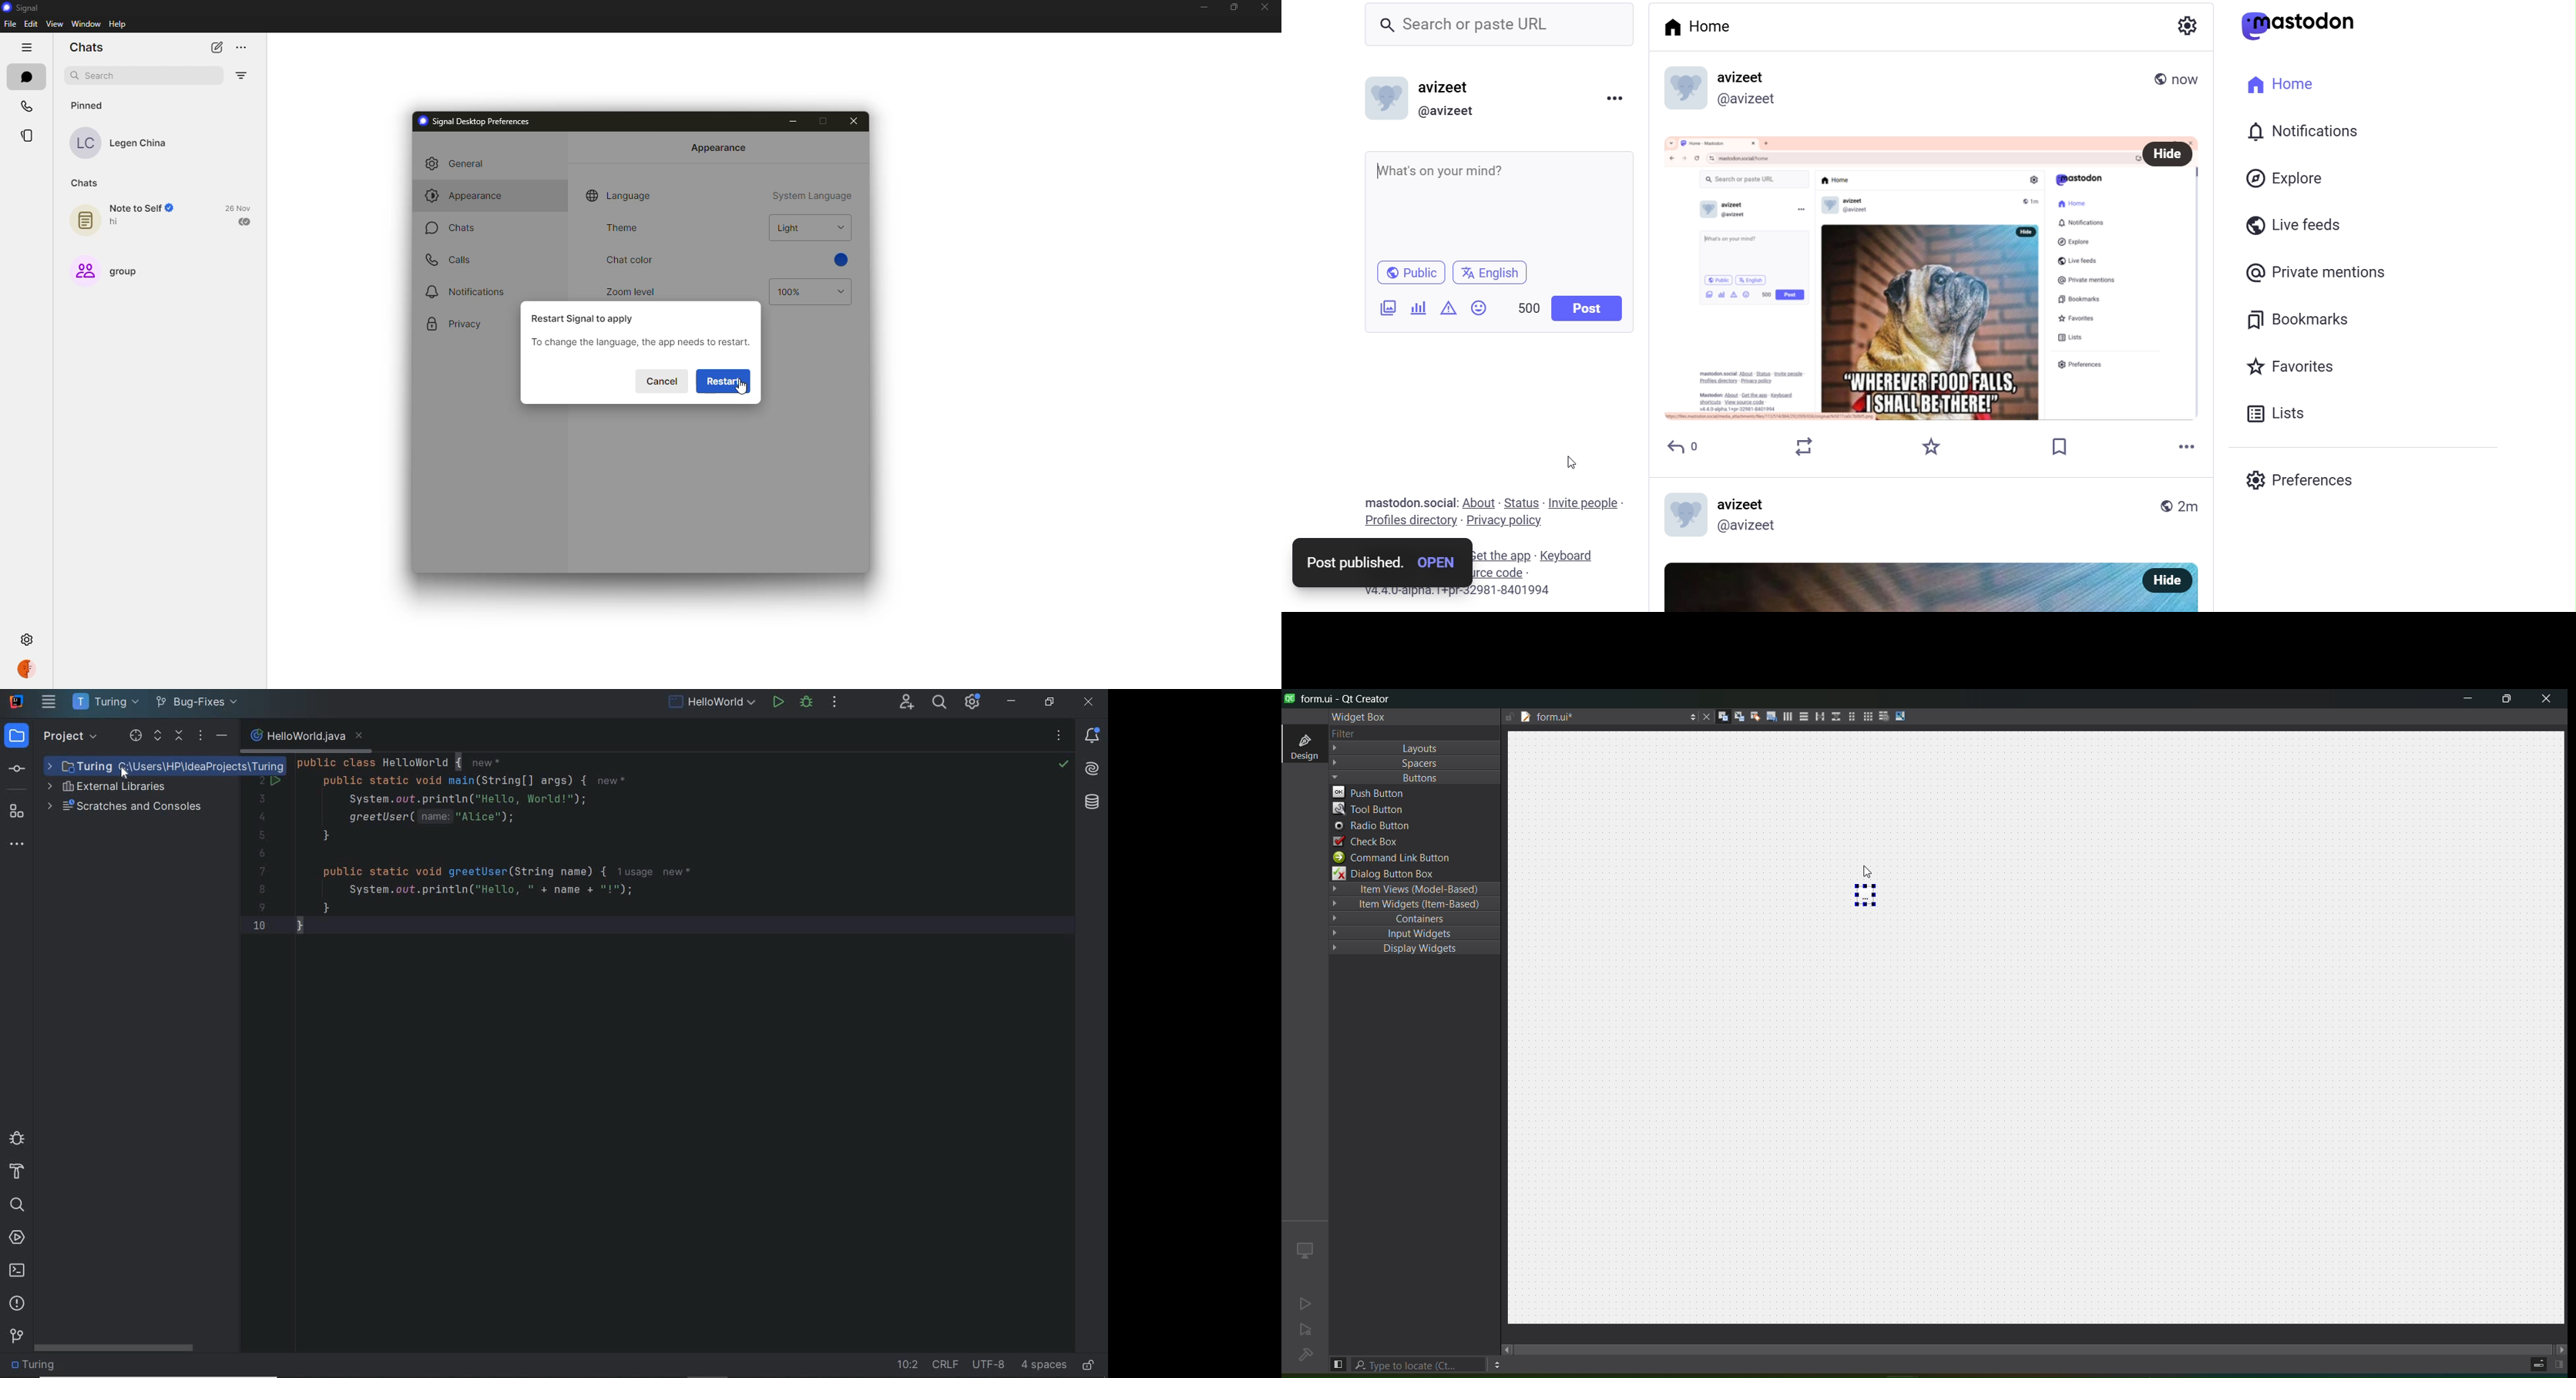  Describe the element at coordinates (1441, 503) in the screenshot. I see `social` at that location.